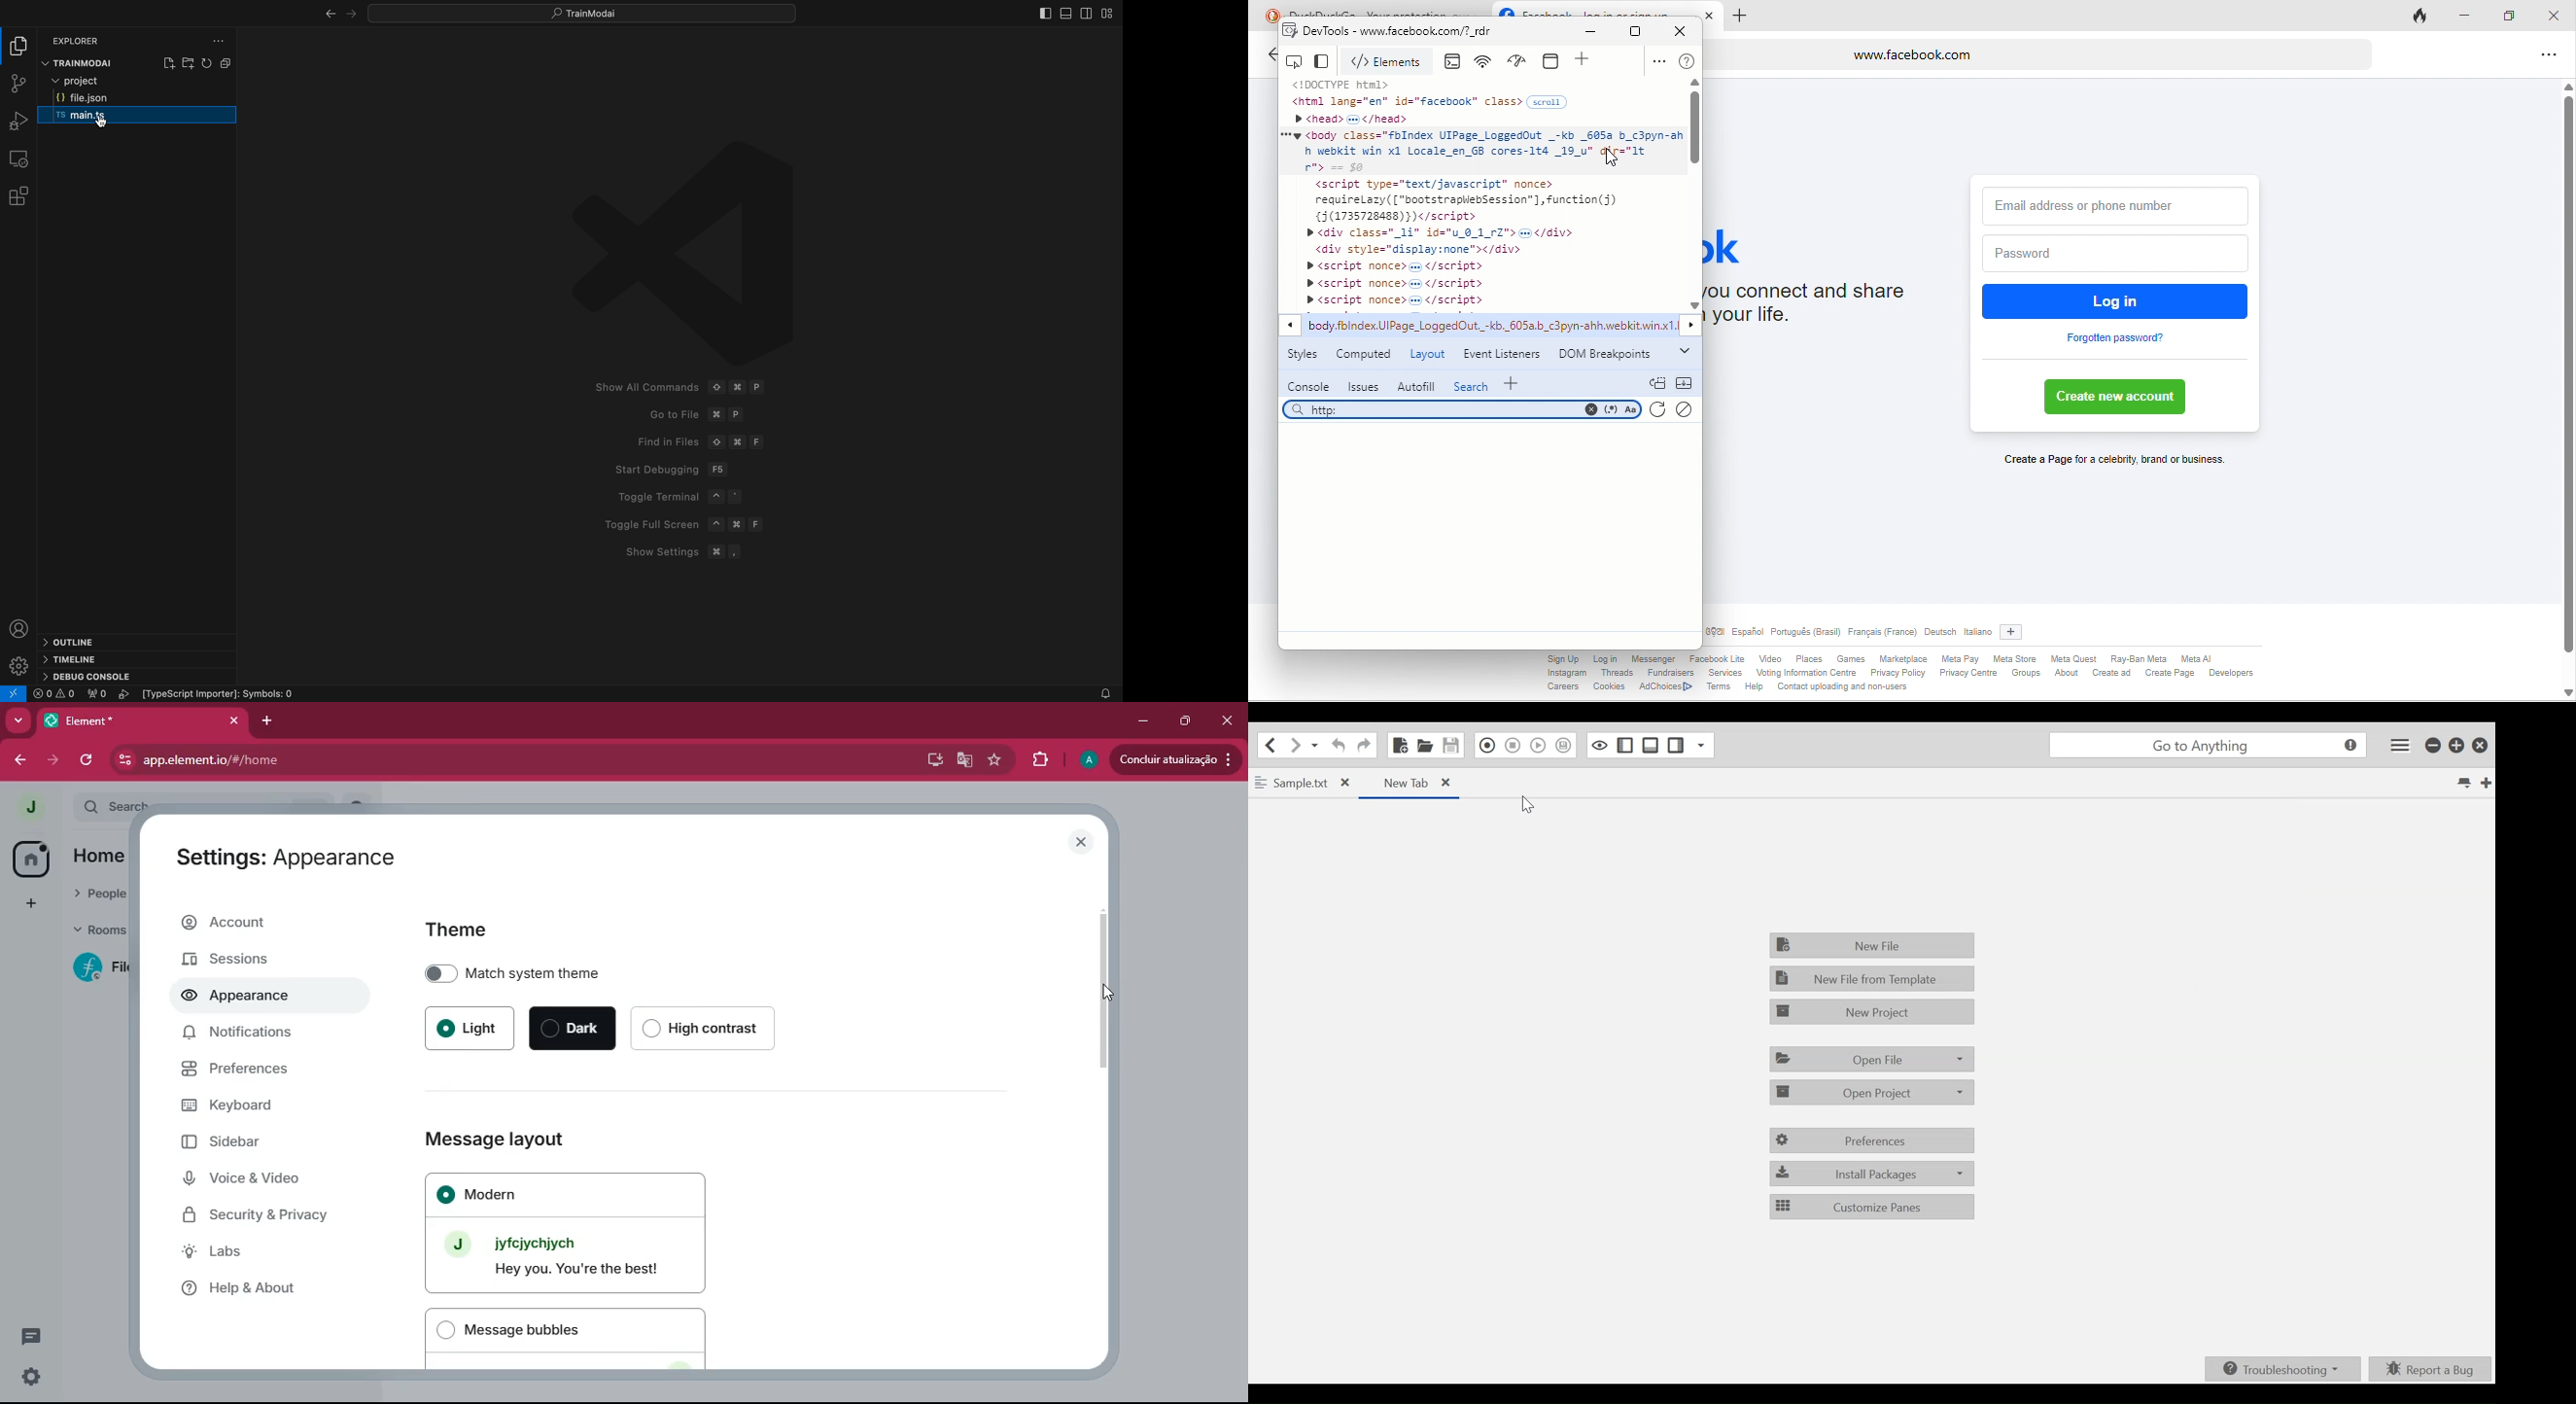  Describe the element at coordinates (2111, 254) in the screenshot. I see `password` at that location.